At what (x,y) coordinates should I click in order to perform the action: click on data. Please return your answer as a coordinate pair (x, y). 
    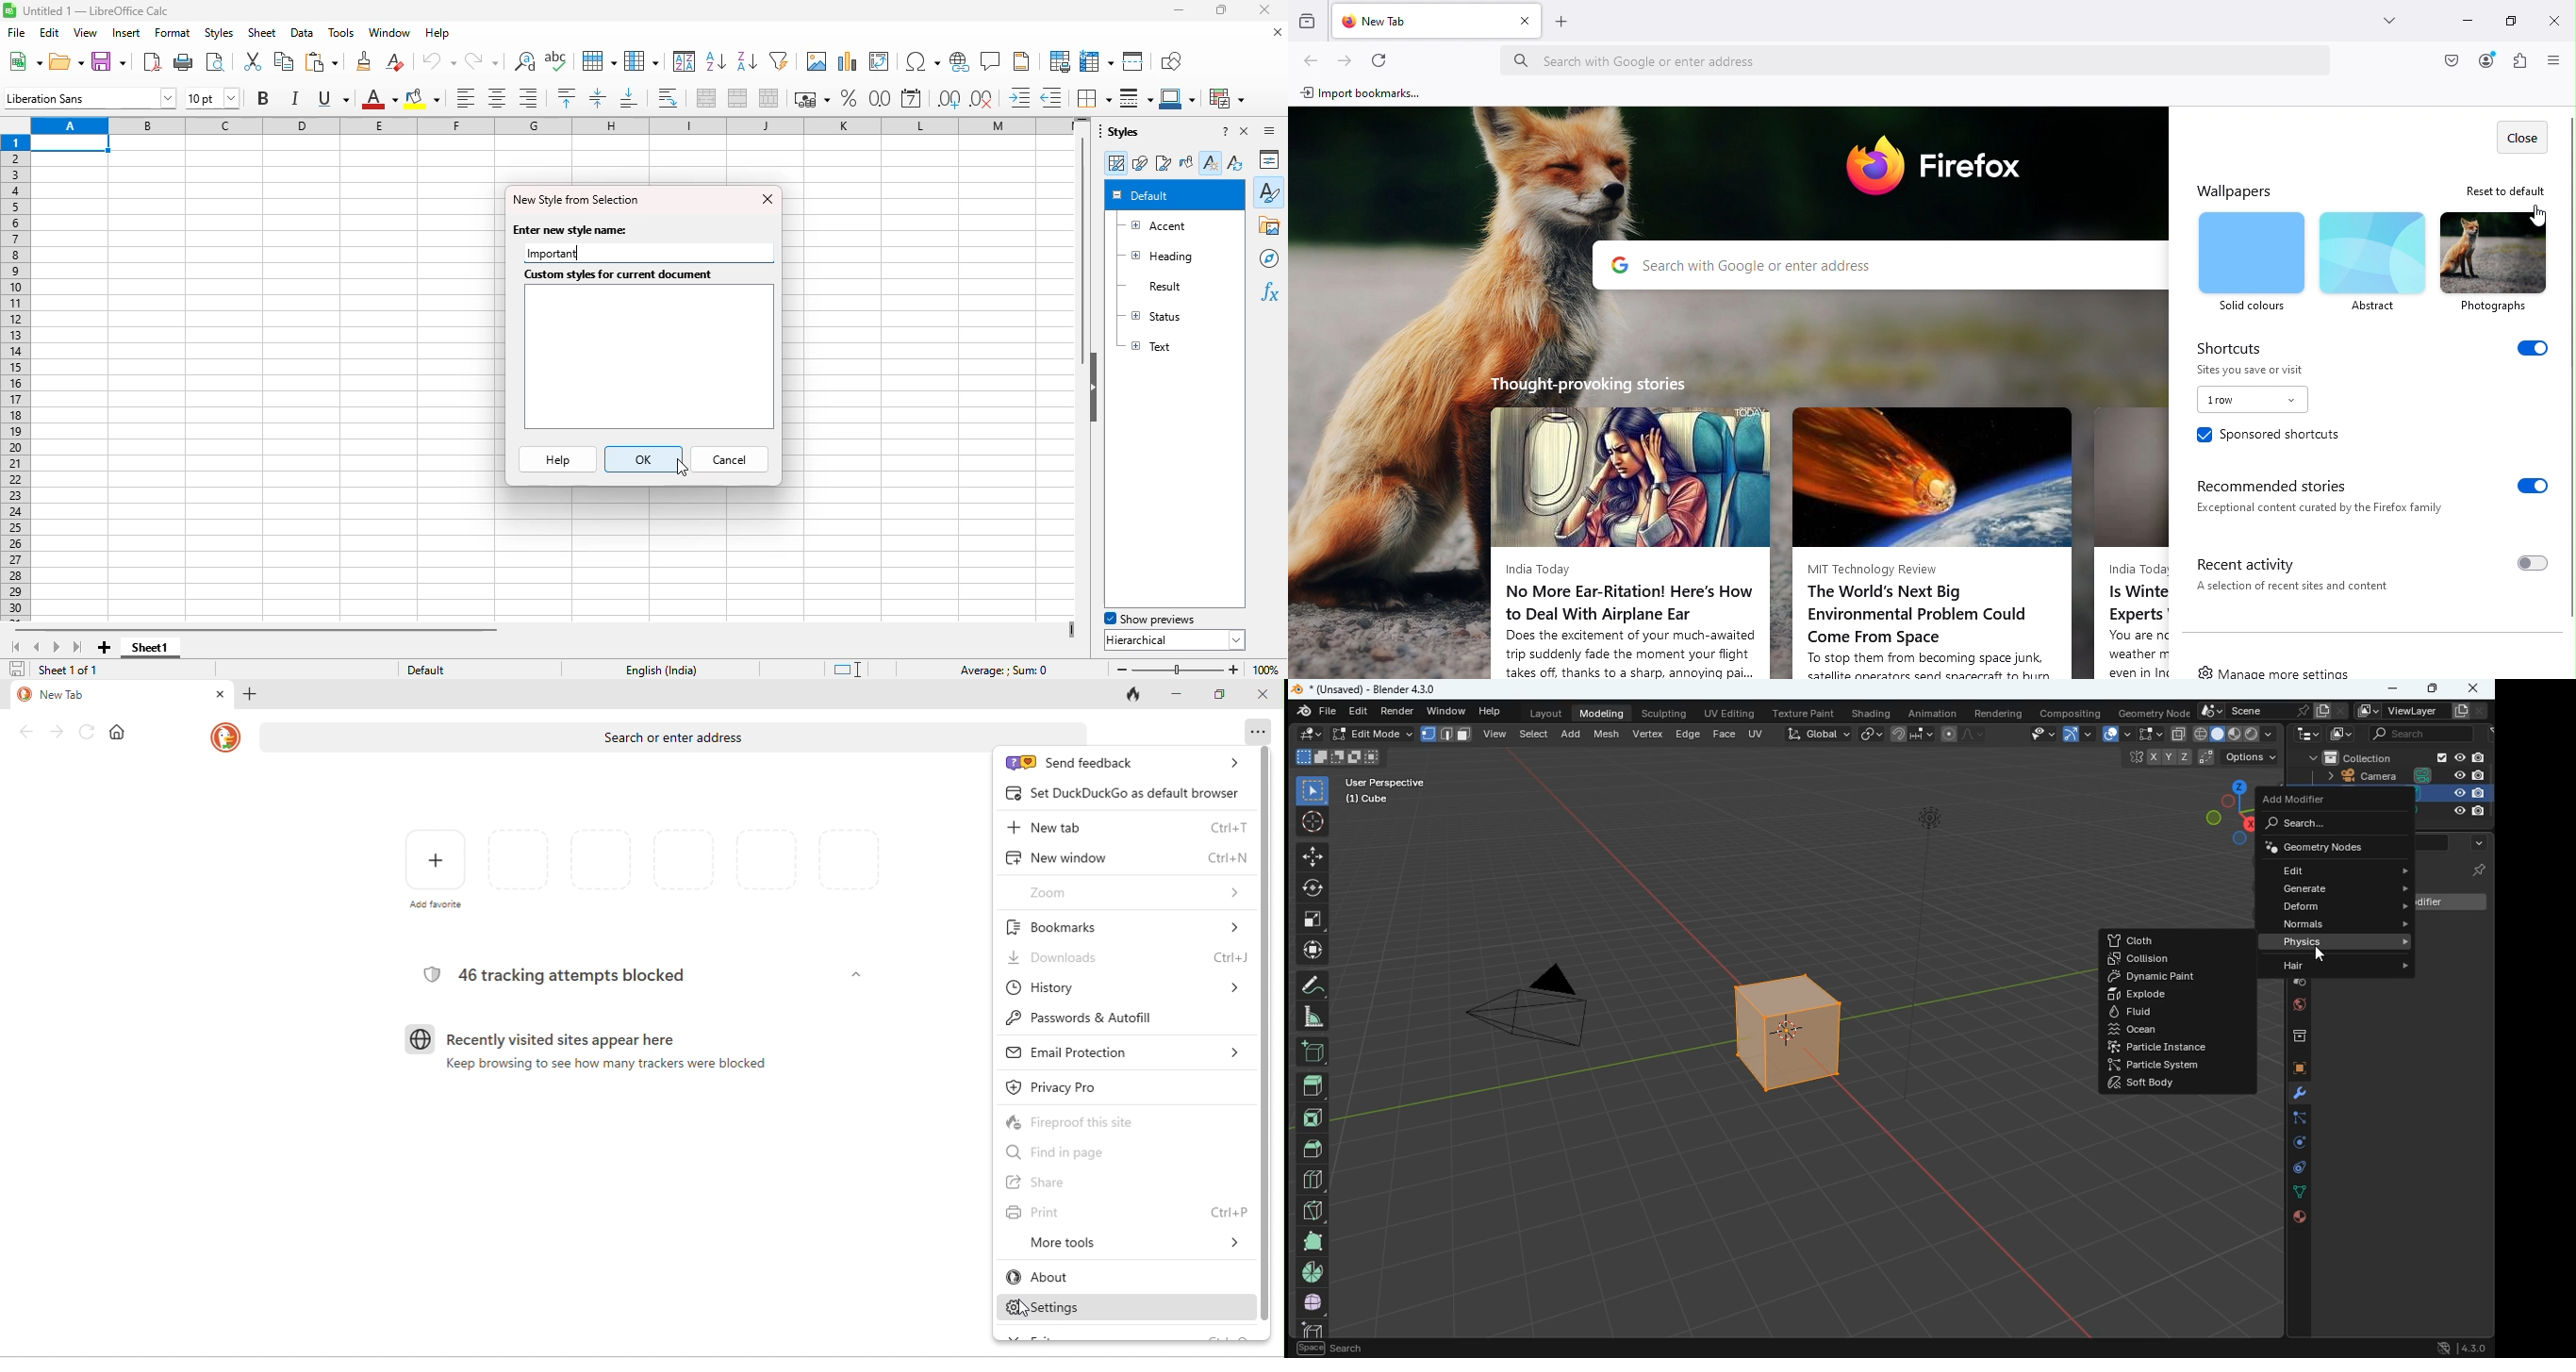
    Looking at the image, I should click on (303, 33).